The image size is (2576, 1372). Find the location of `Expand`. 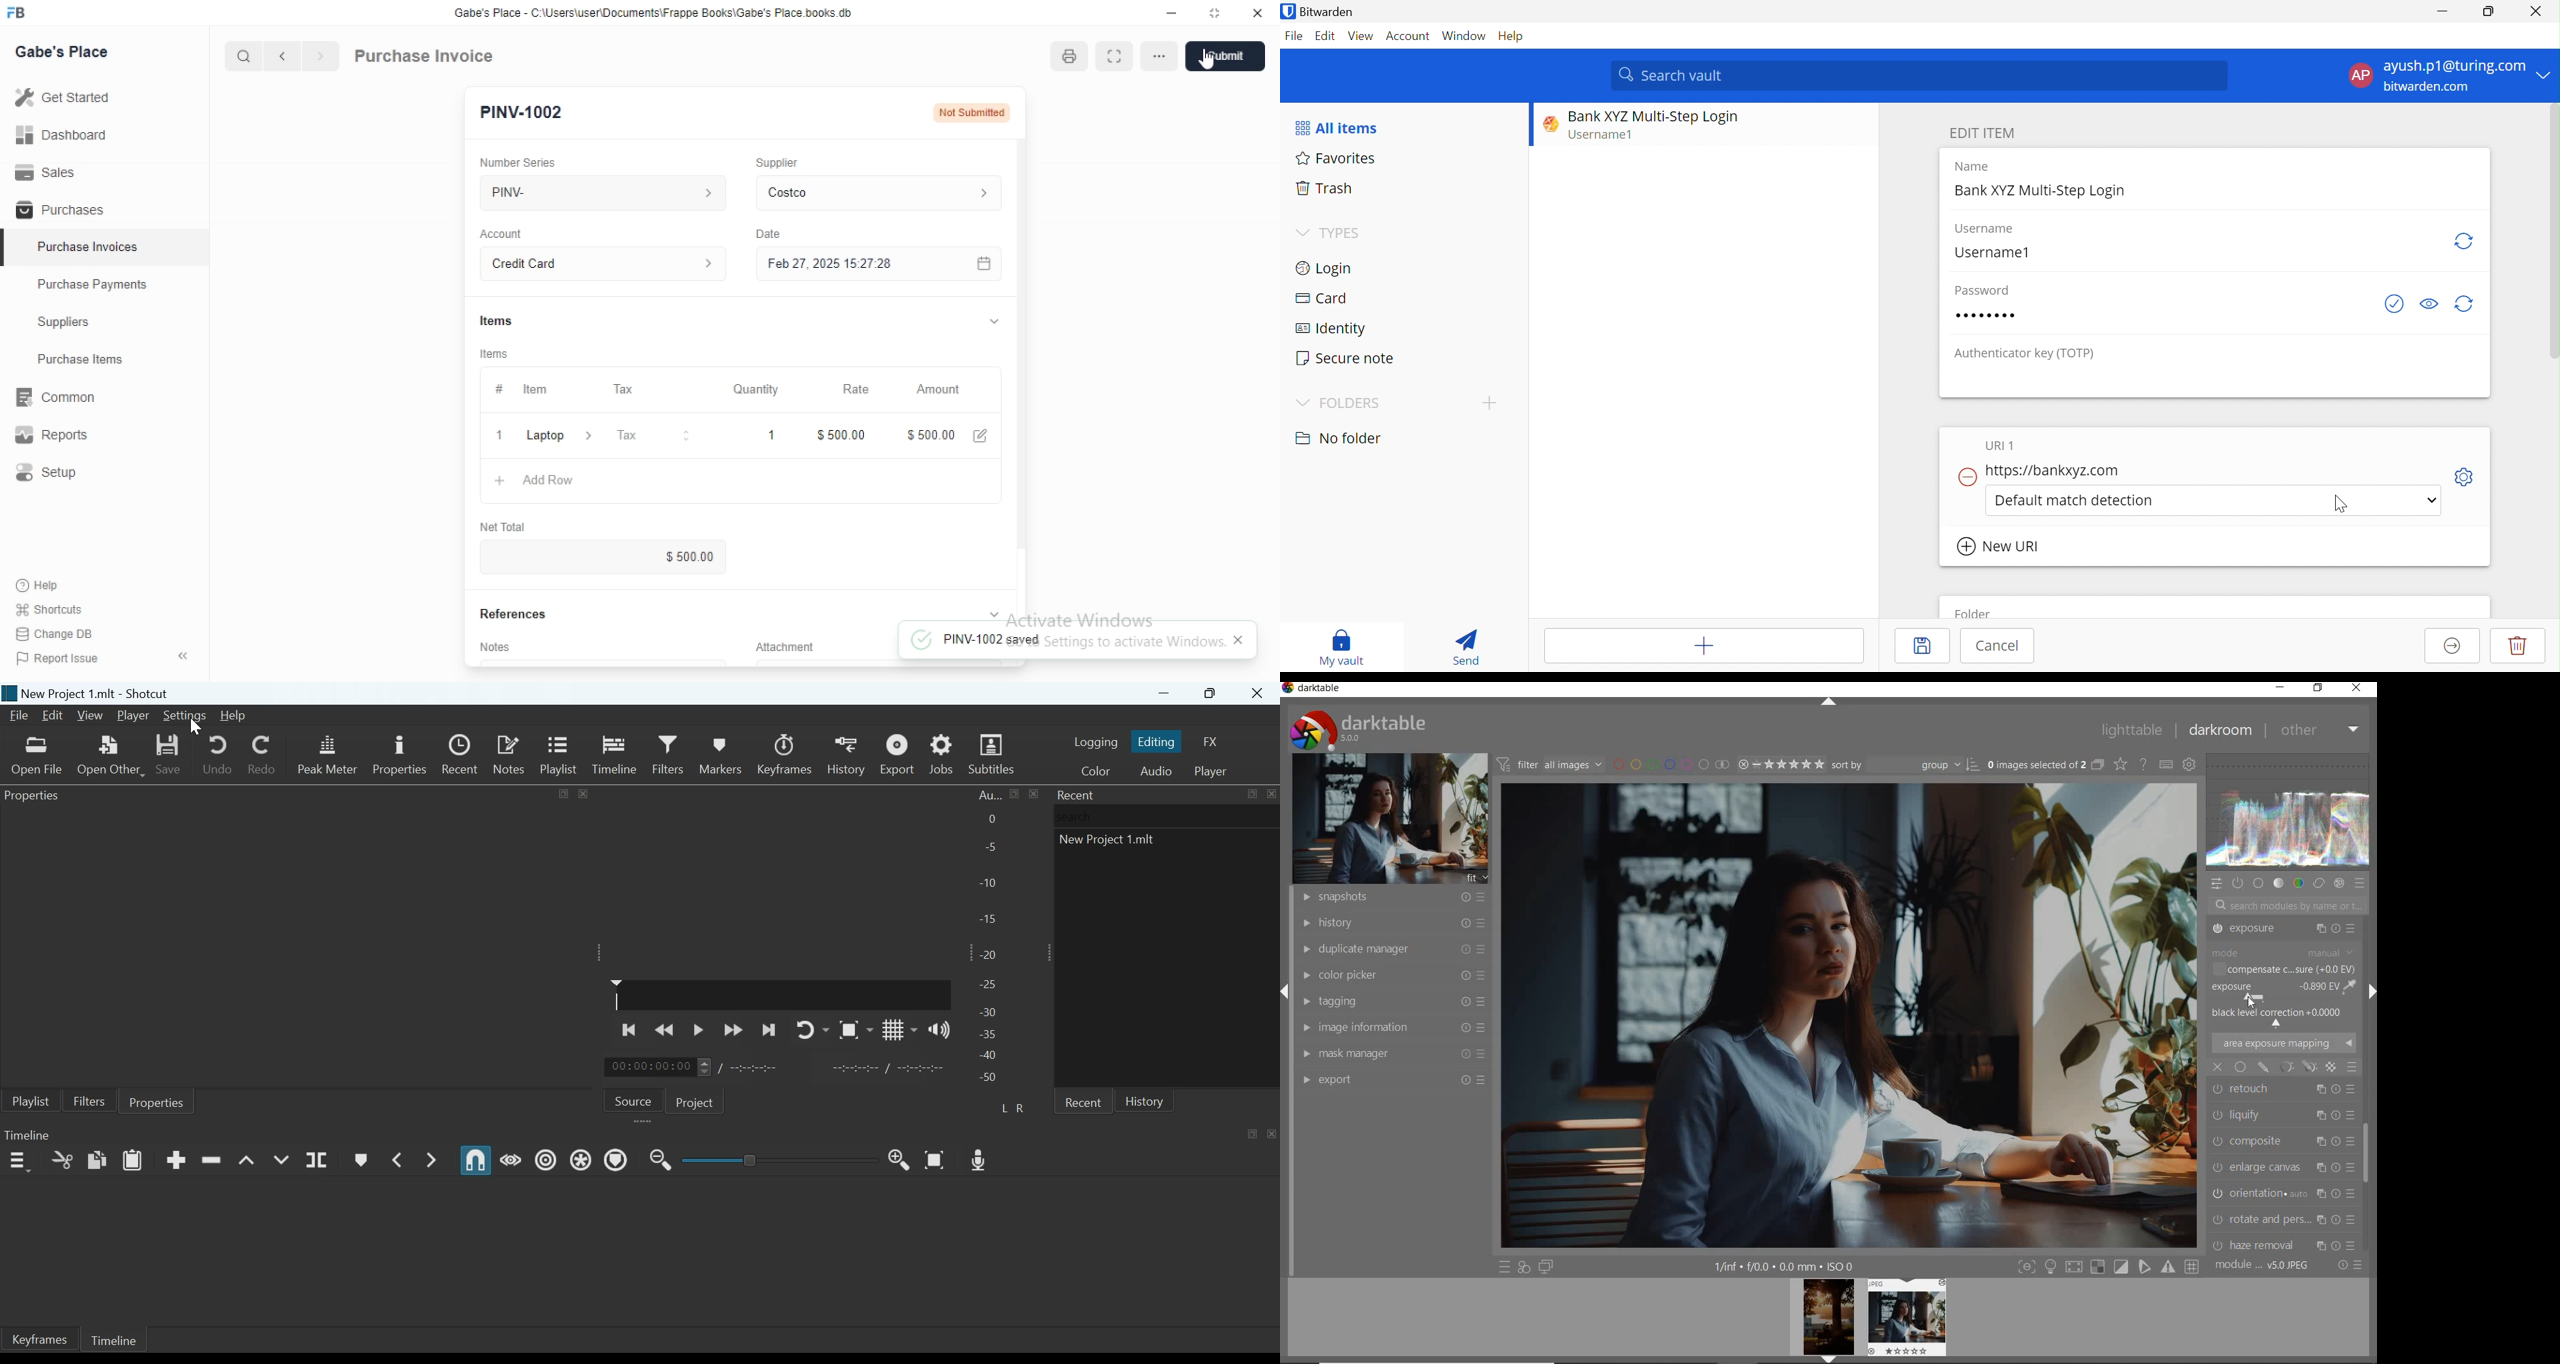

Expand is located at coordinates (600, 952).